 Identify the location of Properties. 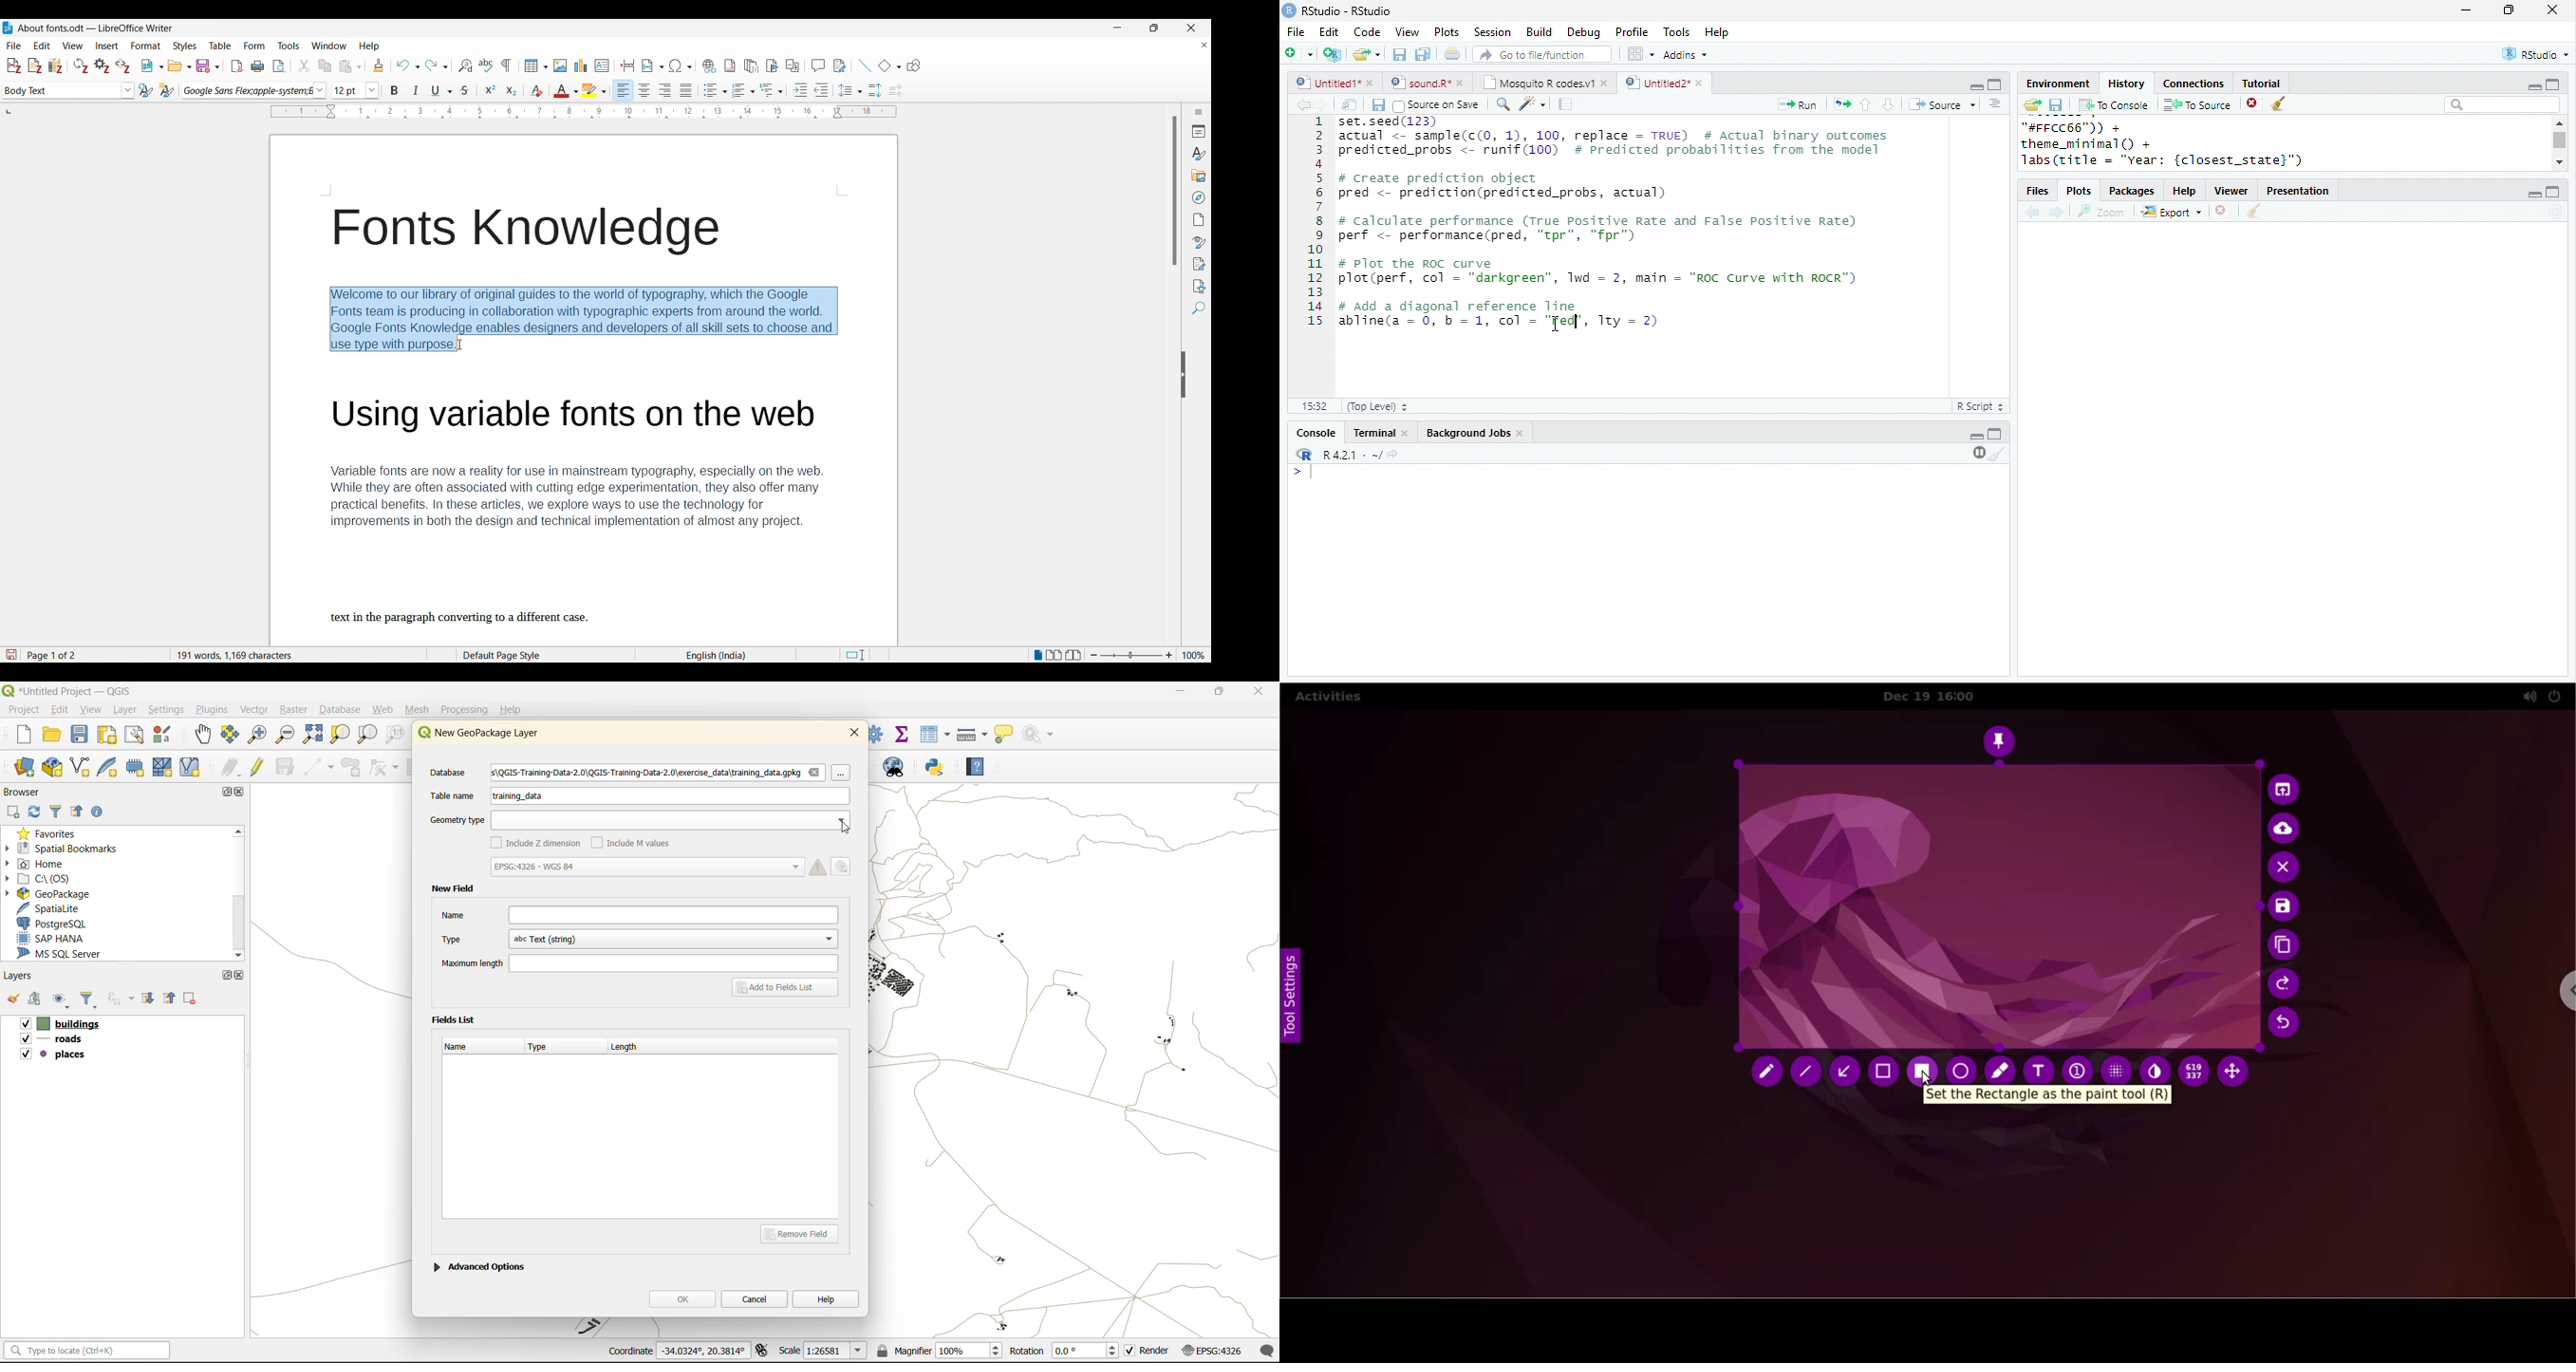
(1200, 131).